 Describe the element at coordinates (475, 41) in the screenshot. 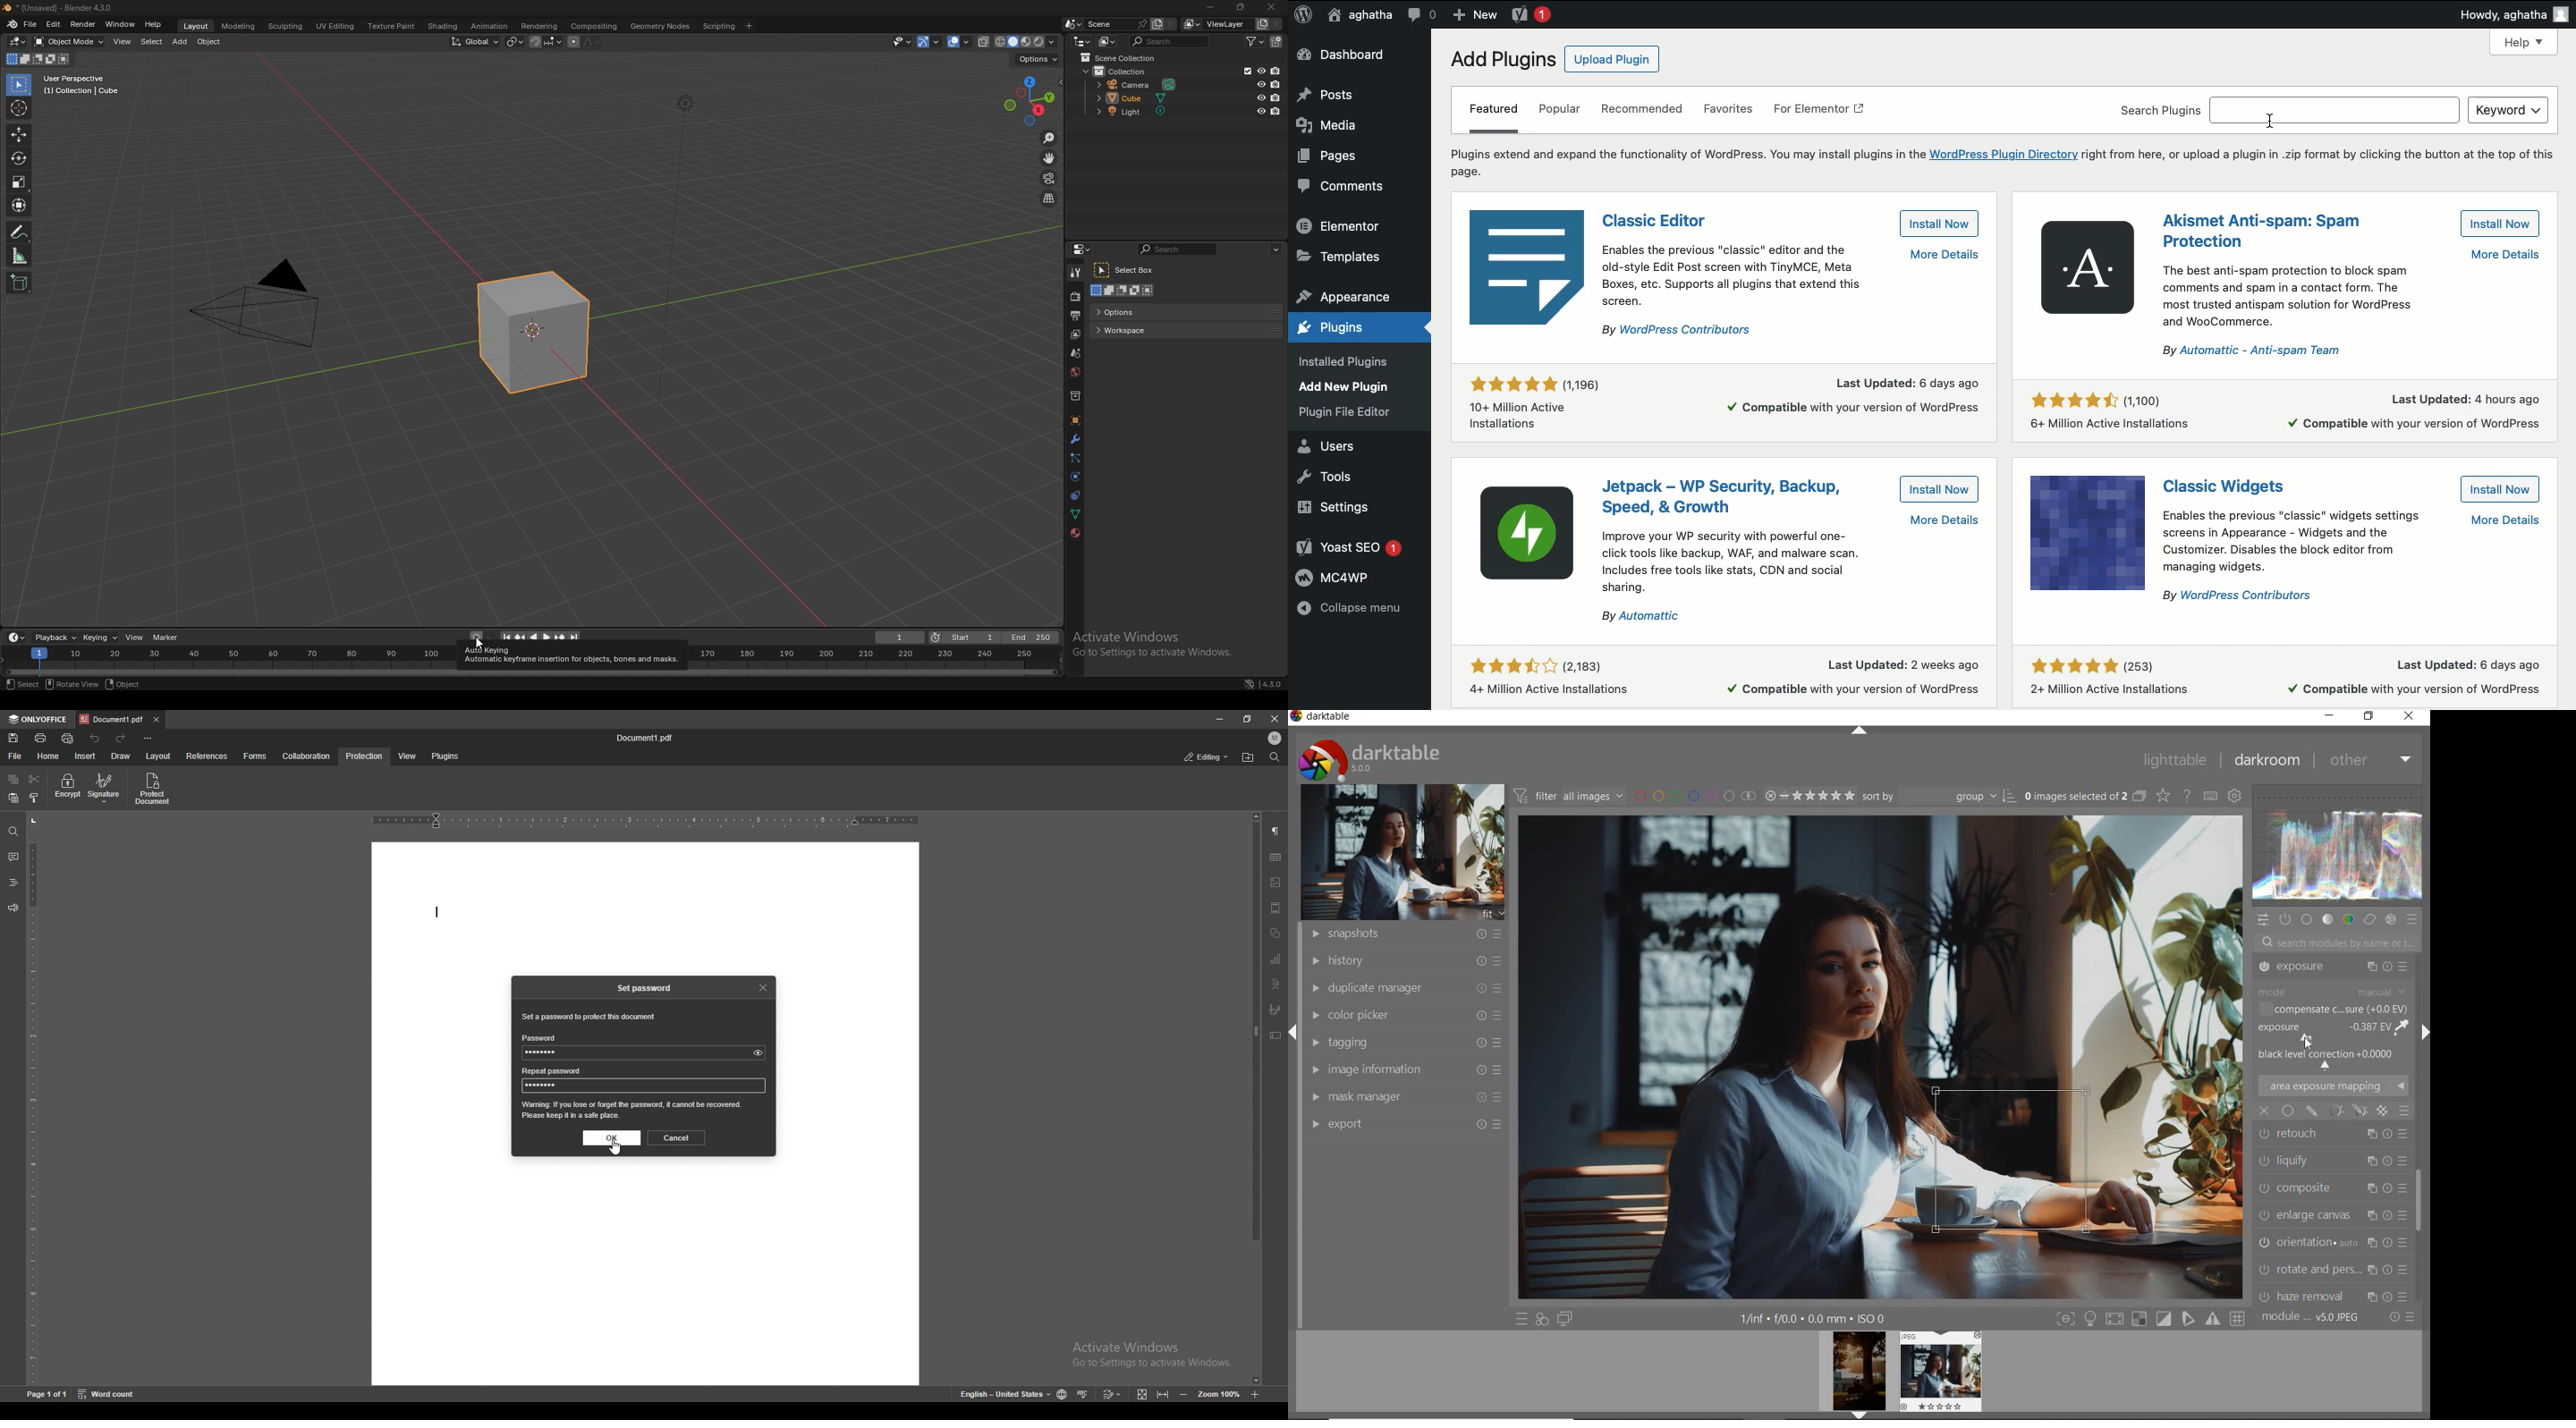

I see `transformation orientation` at that location.